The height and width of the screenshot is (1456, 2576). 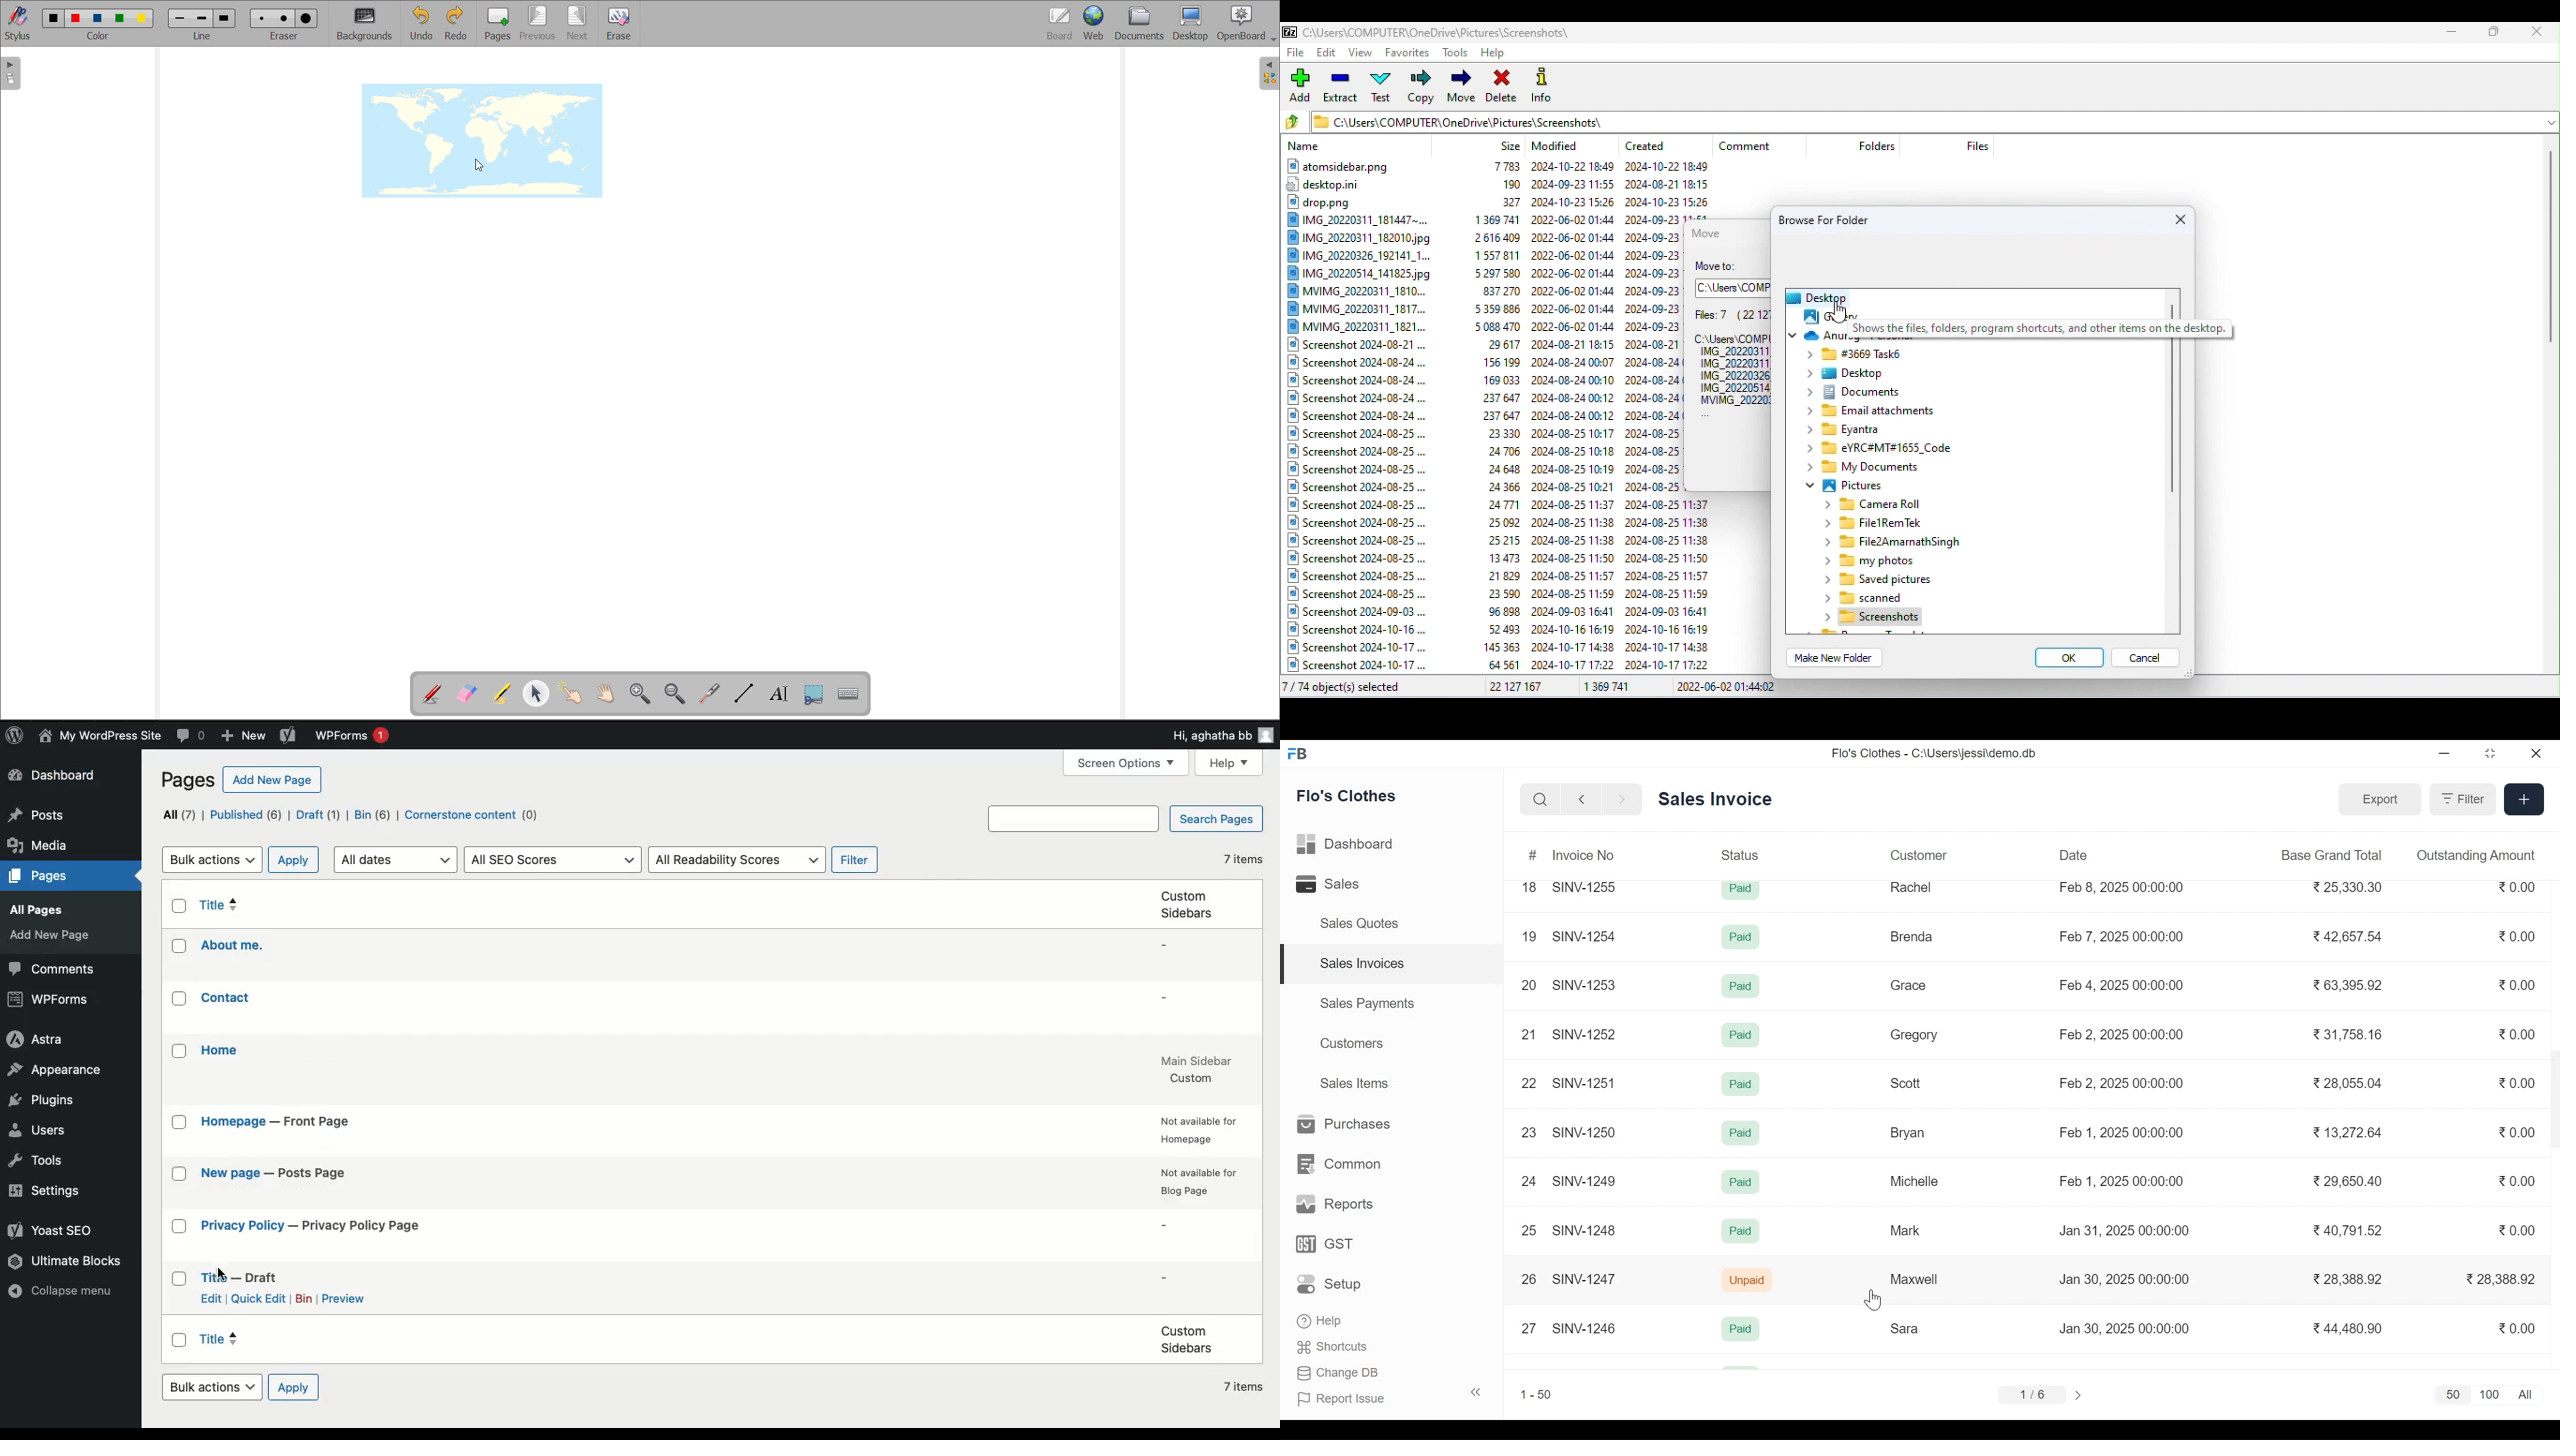 What do you see at coordinates (1741, 1085) in the screenshot?
I see `Paid` at bounding box center [1741, 1085].